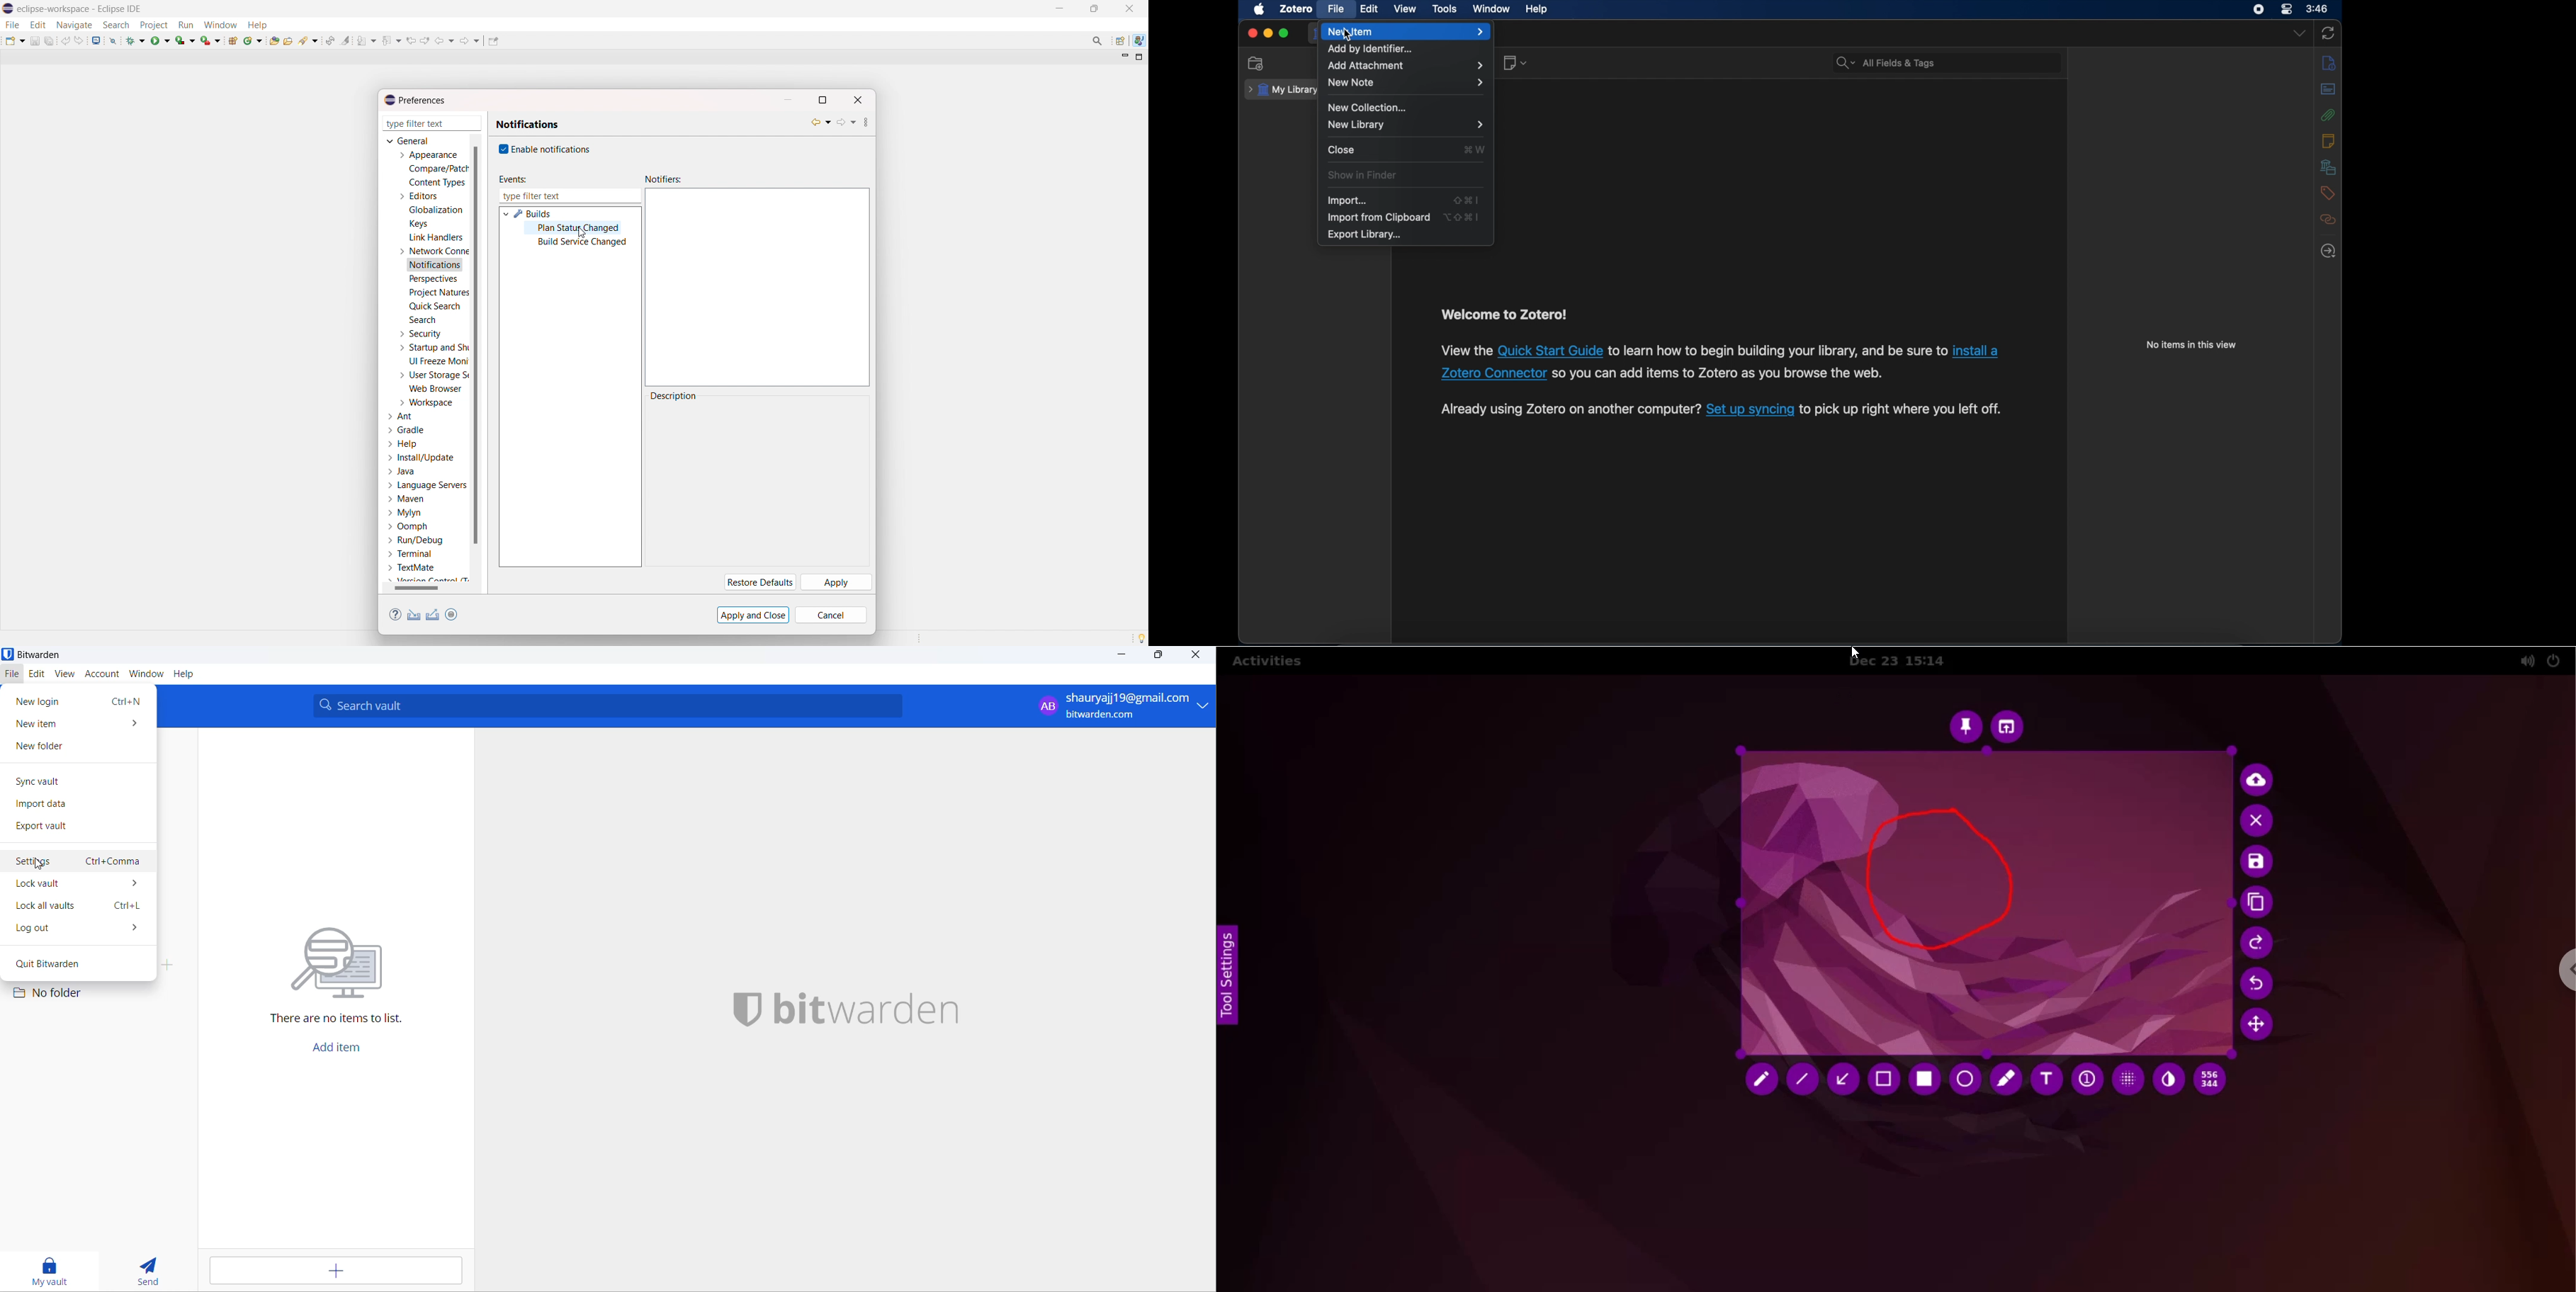 The width and height of the screenshot is (2576, 1316). I want to click on import from clipboard, so click(1378, 217).